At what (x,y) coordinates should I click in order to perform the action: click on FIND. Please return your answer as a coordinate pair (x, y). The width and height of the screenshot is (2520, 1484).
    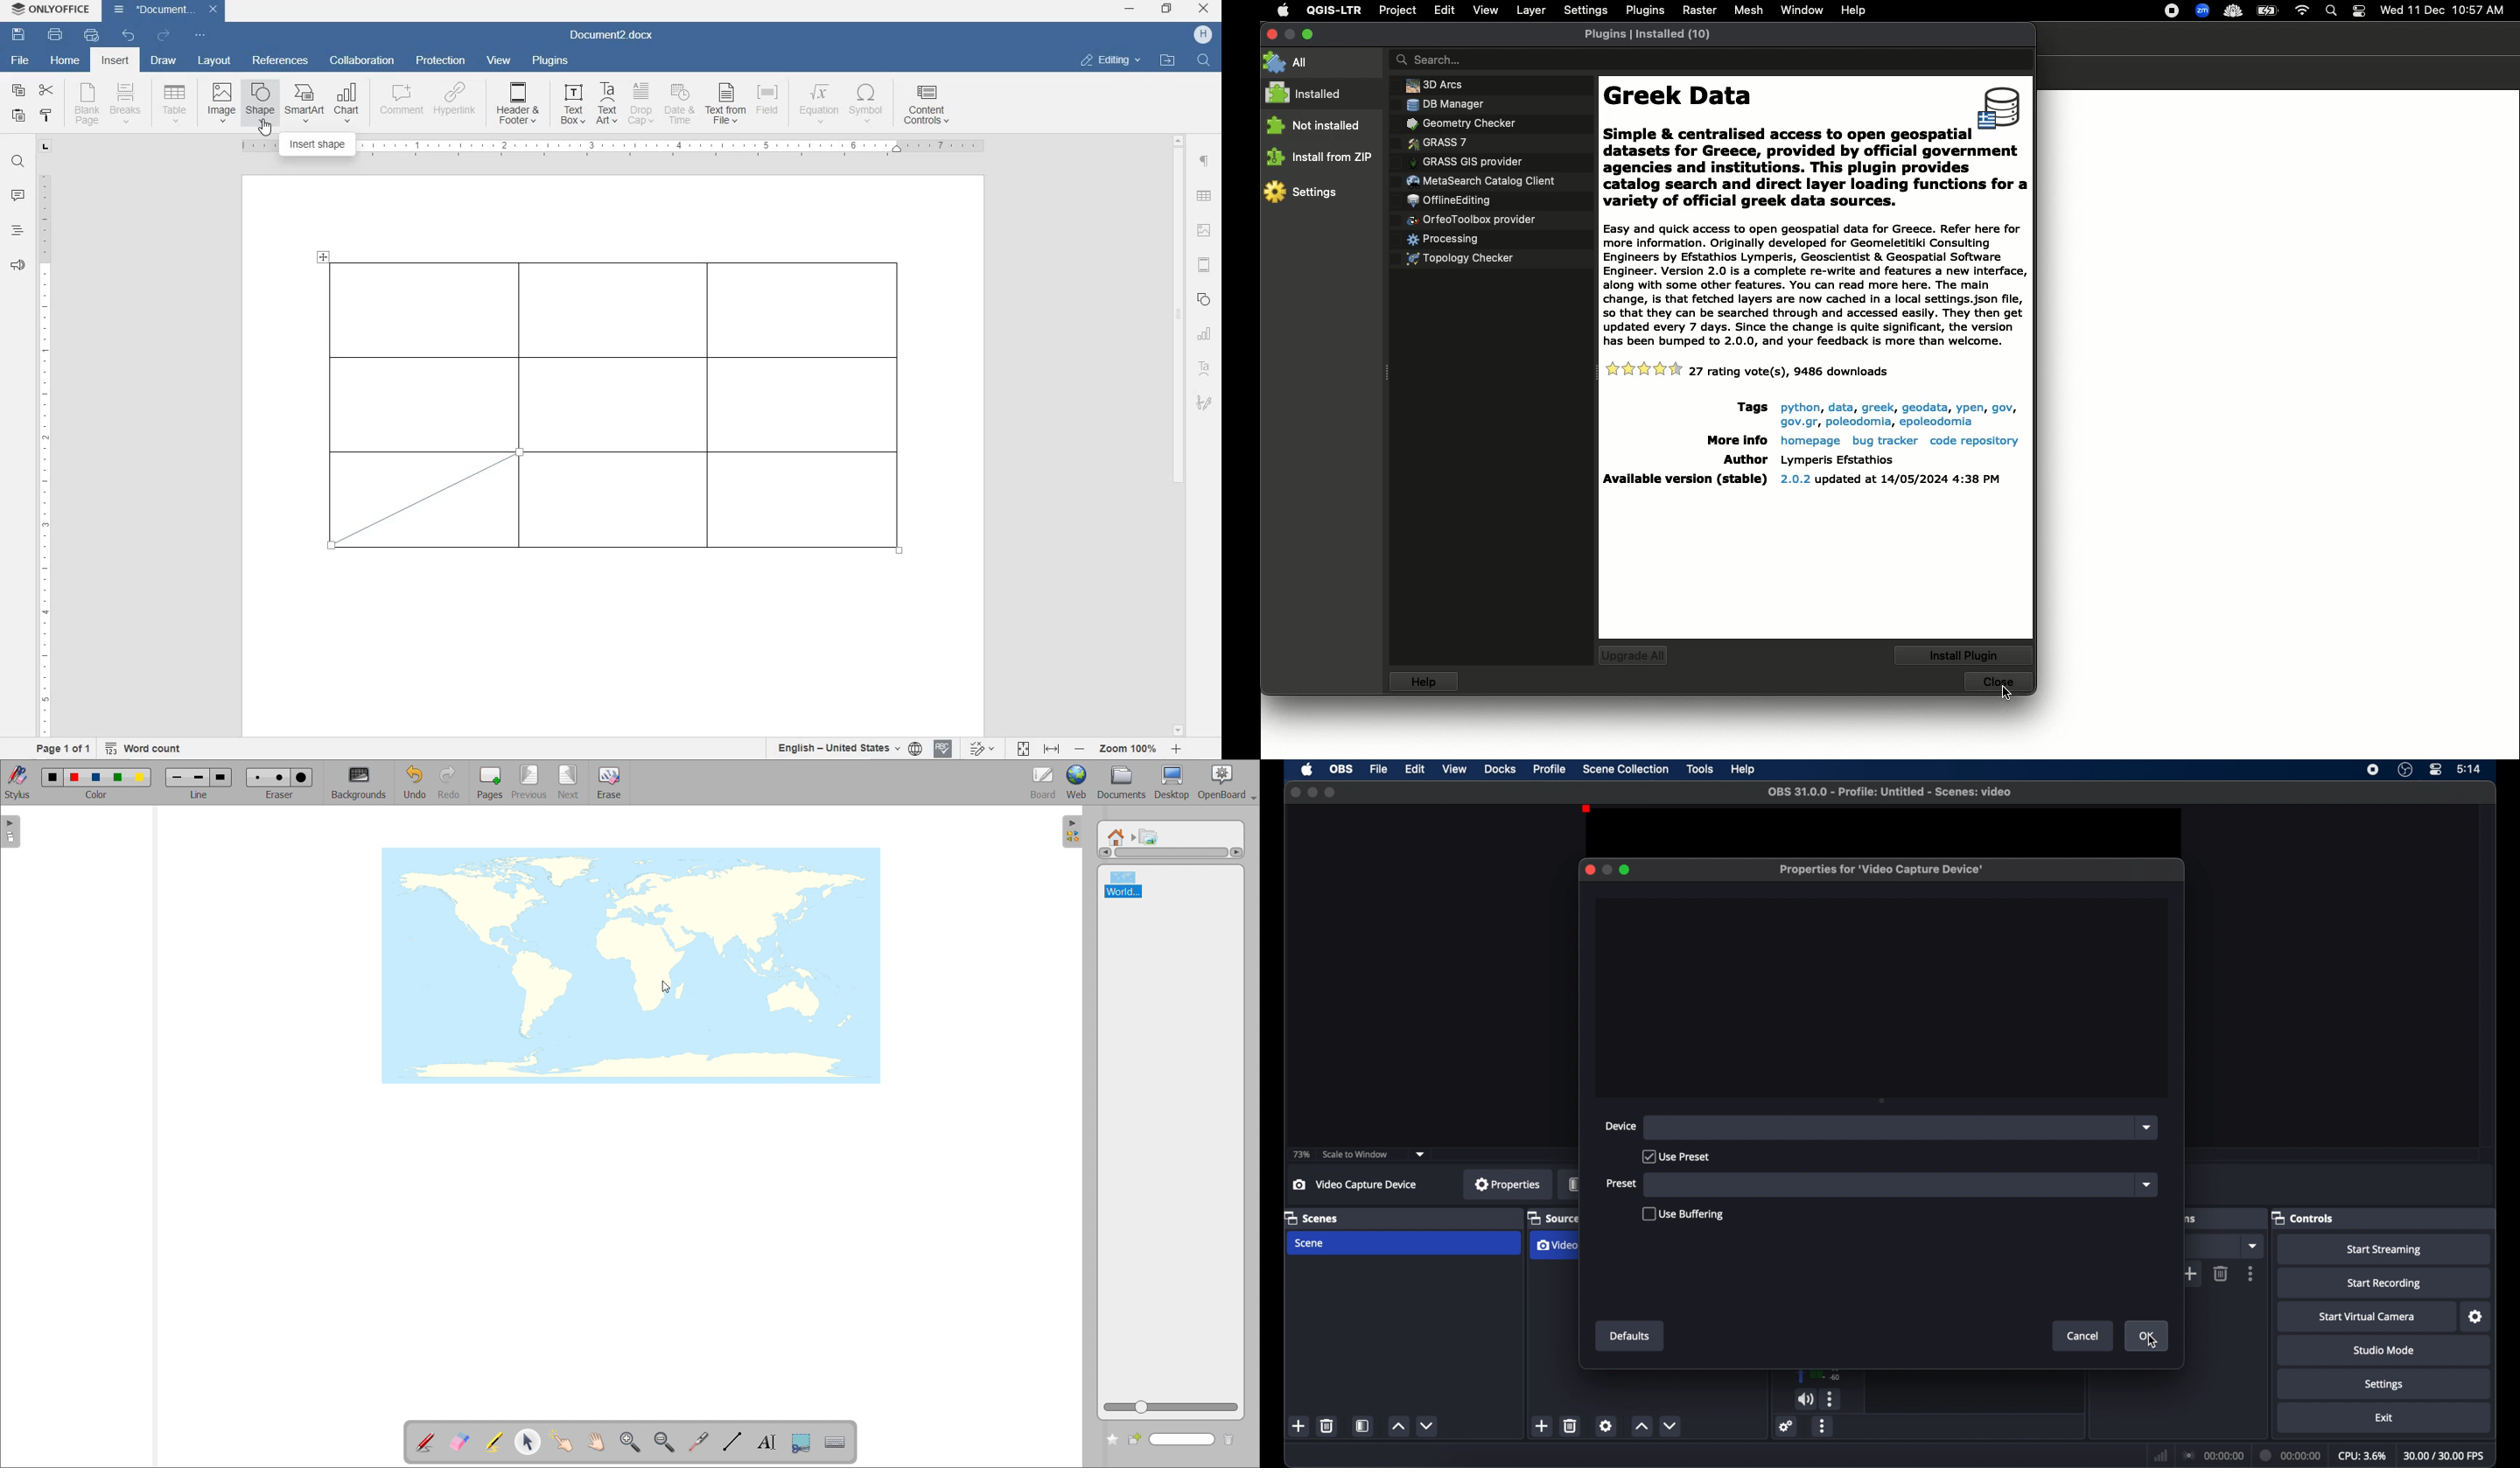
    Looking at the image, I should click on (1205, 60).